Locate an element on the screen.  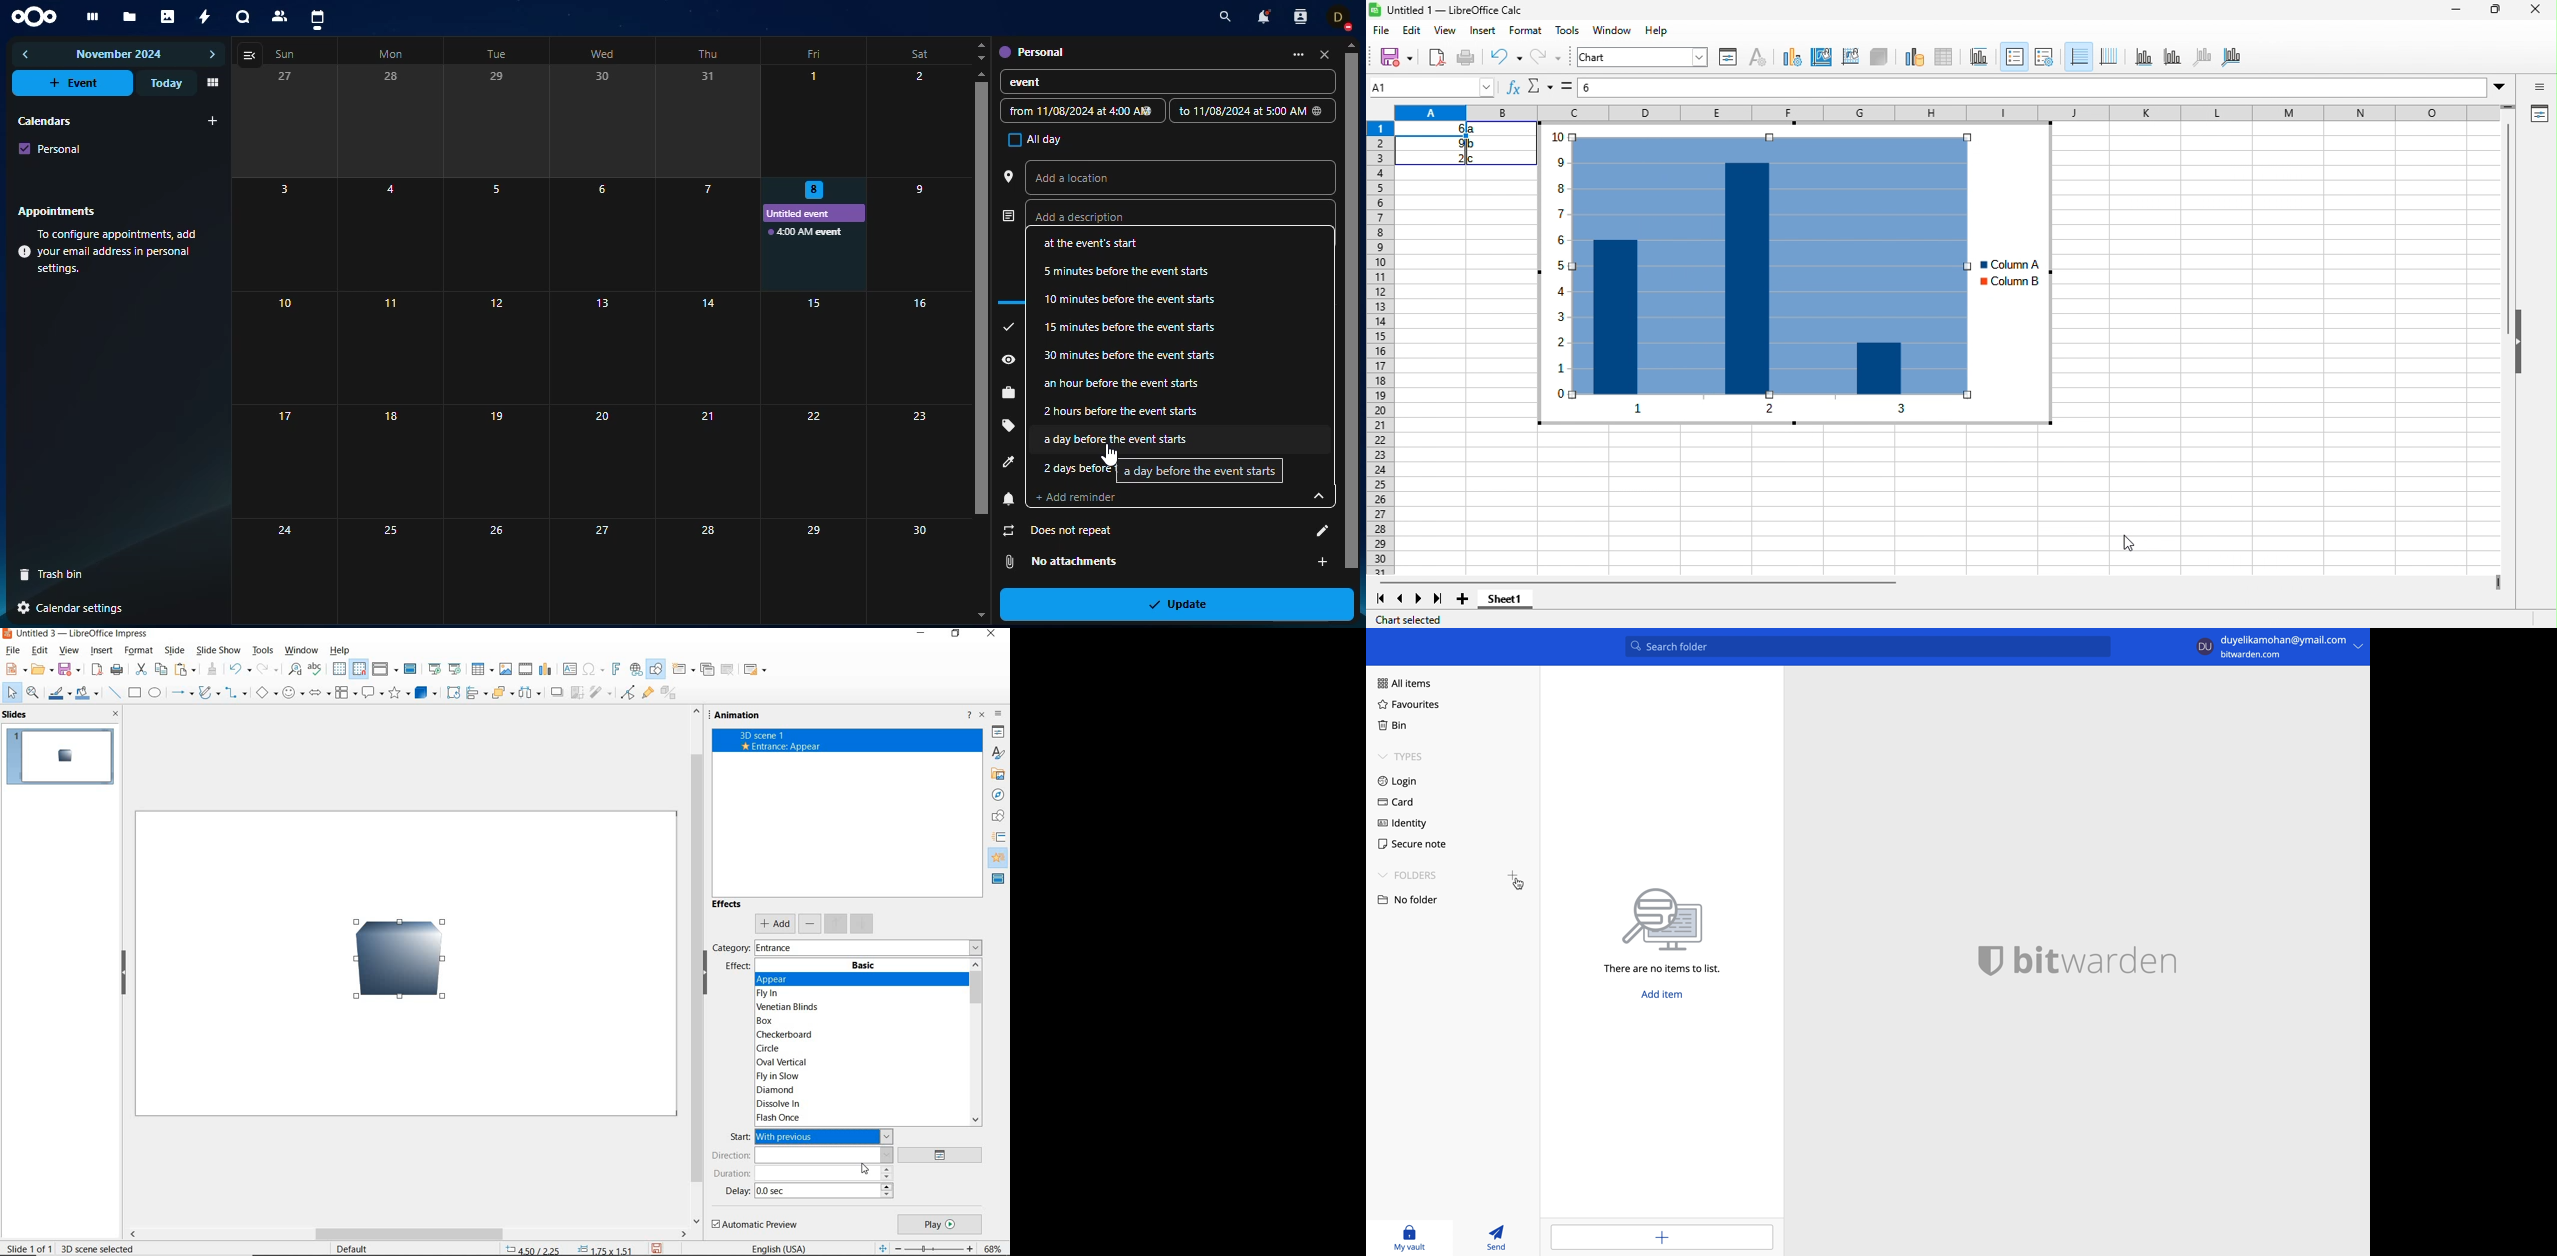
y axis vales is located at coordinates (1561, 280).